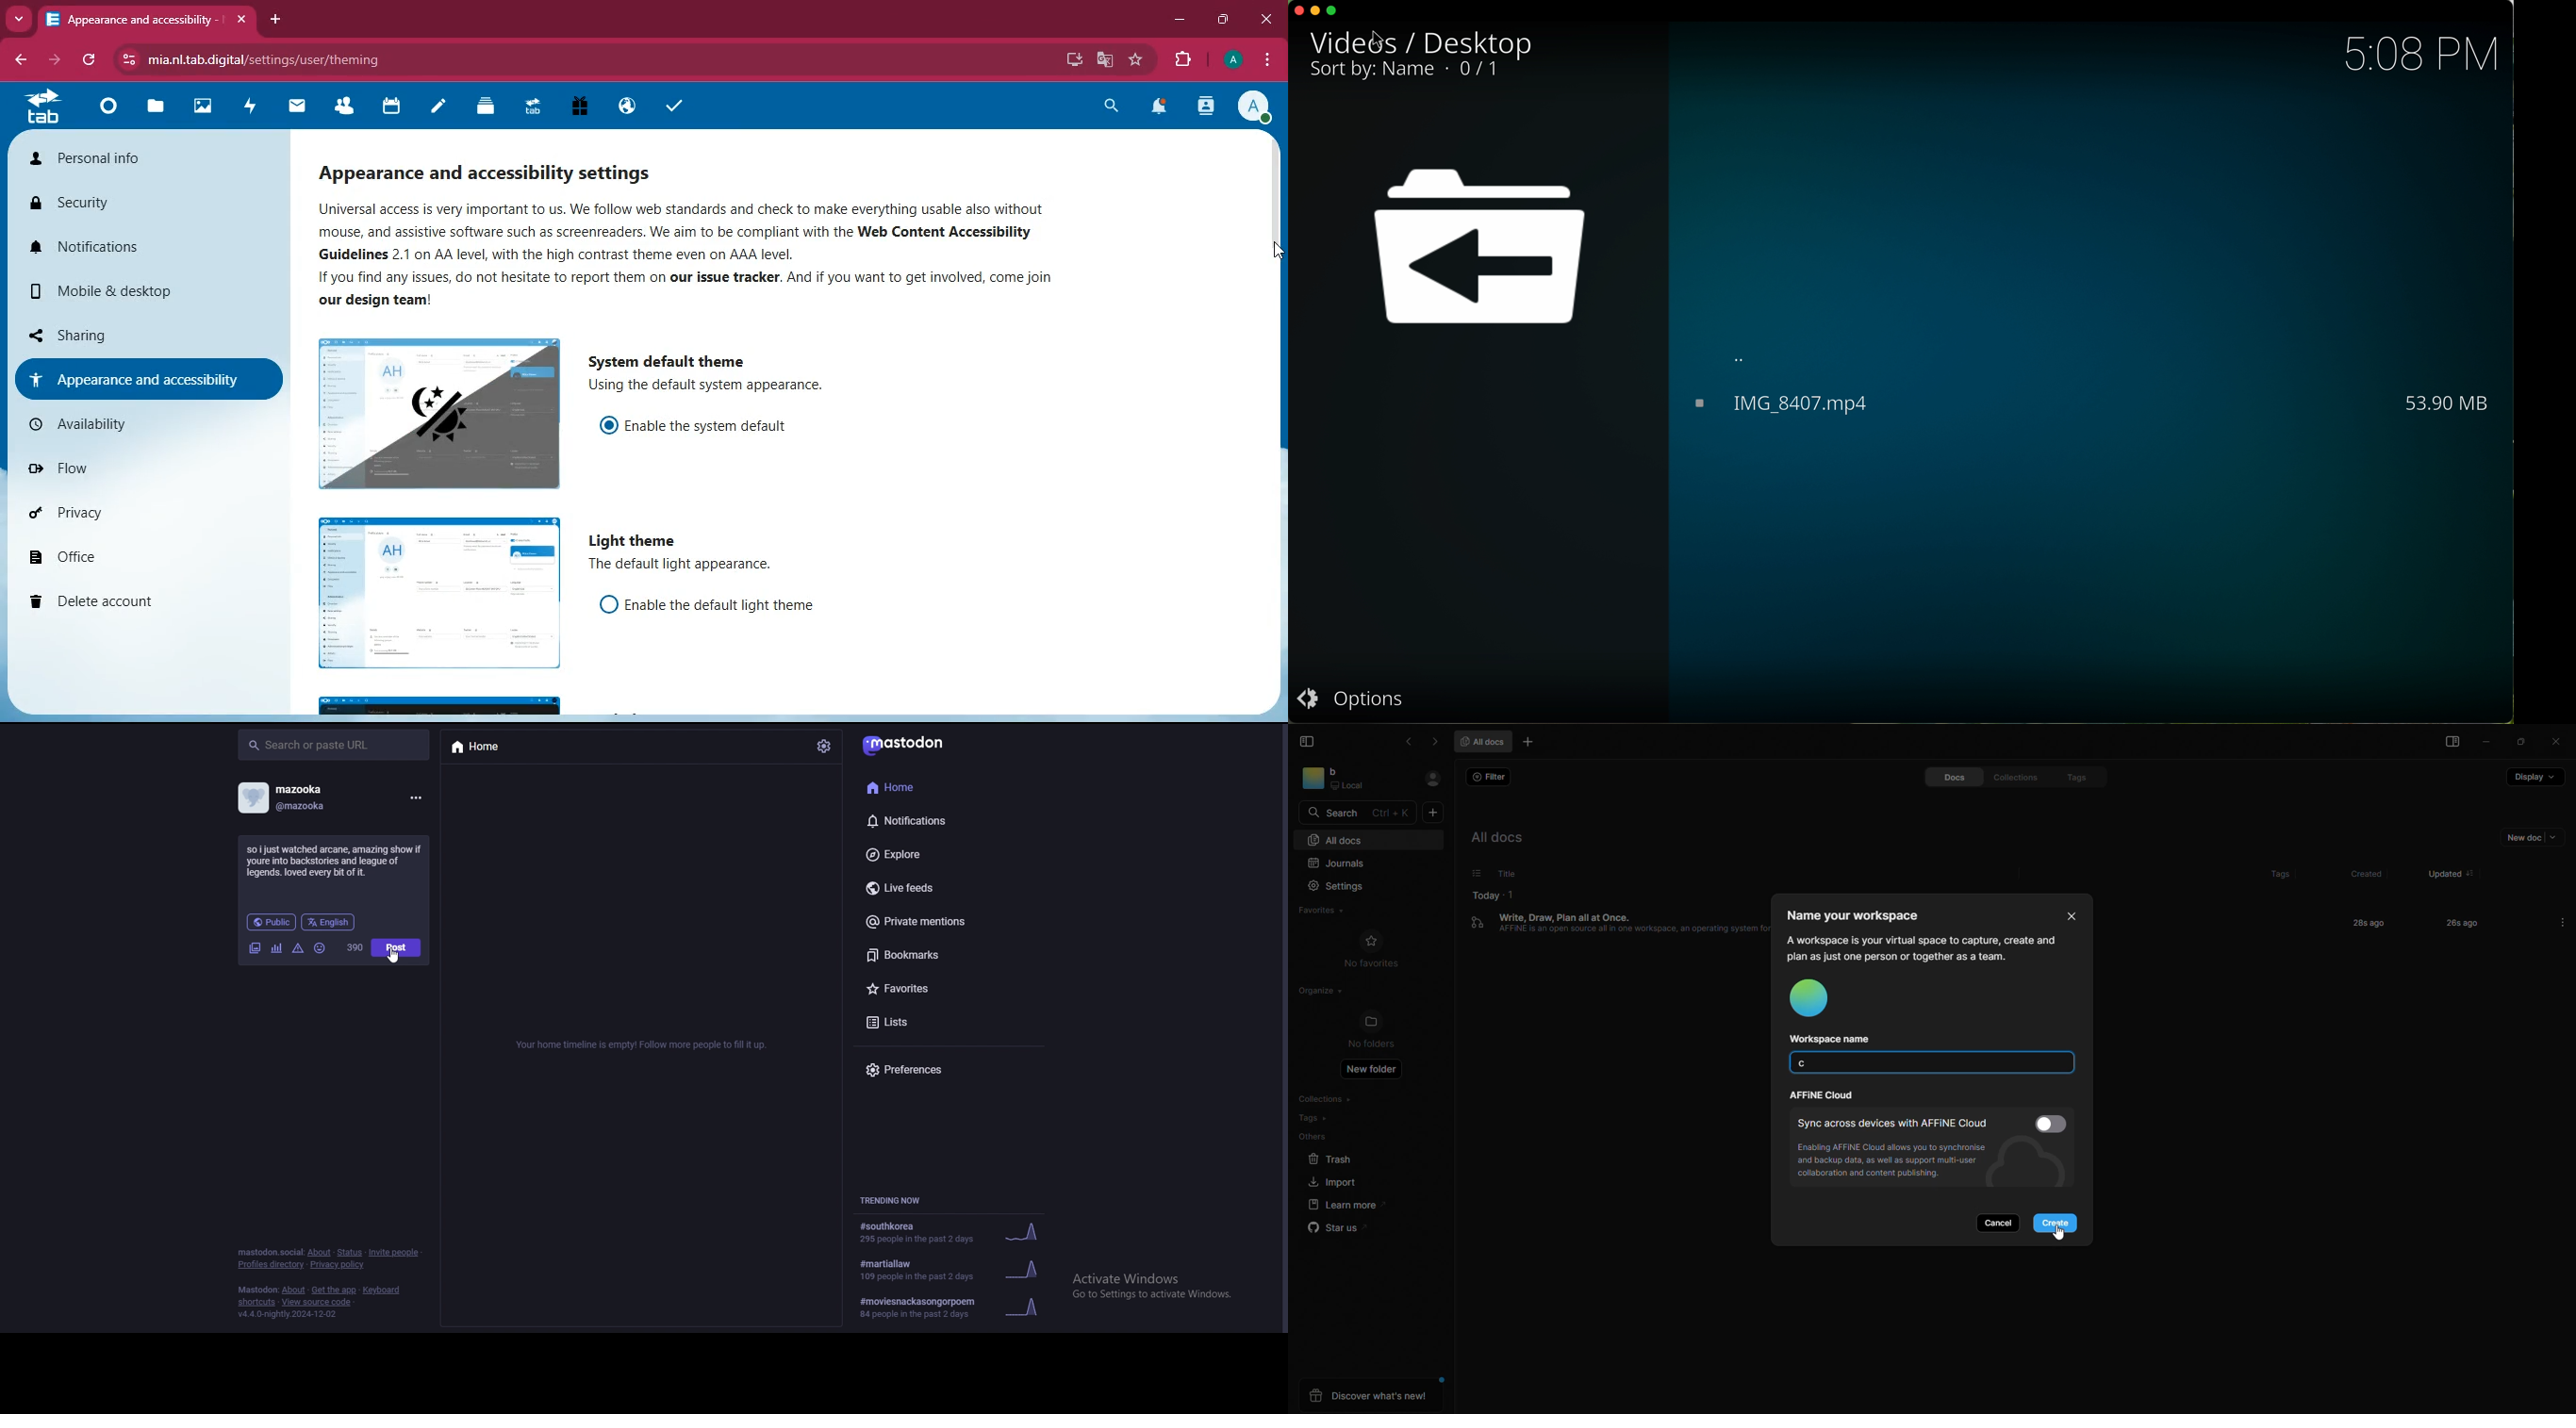  I want to click on cursor, so click(391, 954).